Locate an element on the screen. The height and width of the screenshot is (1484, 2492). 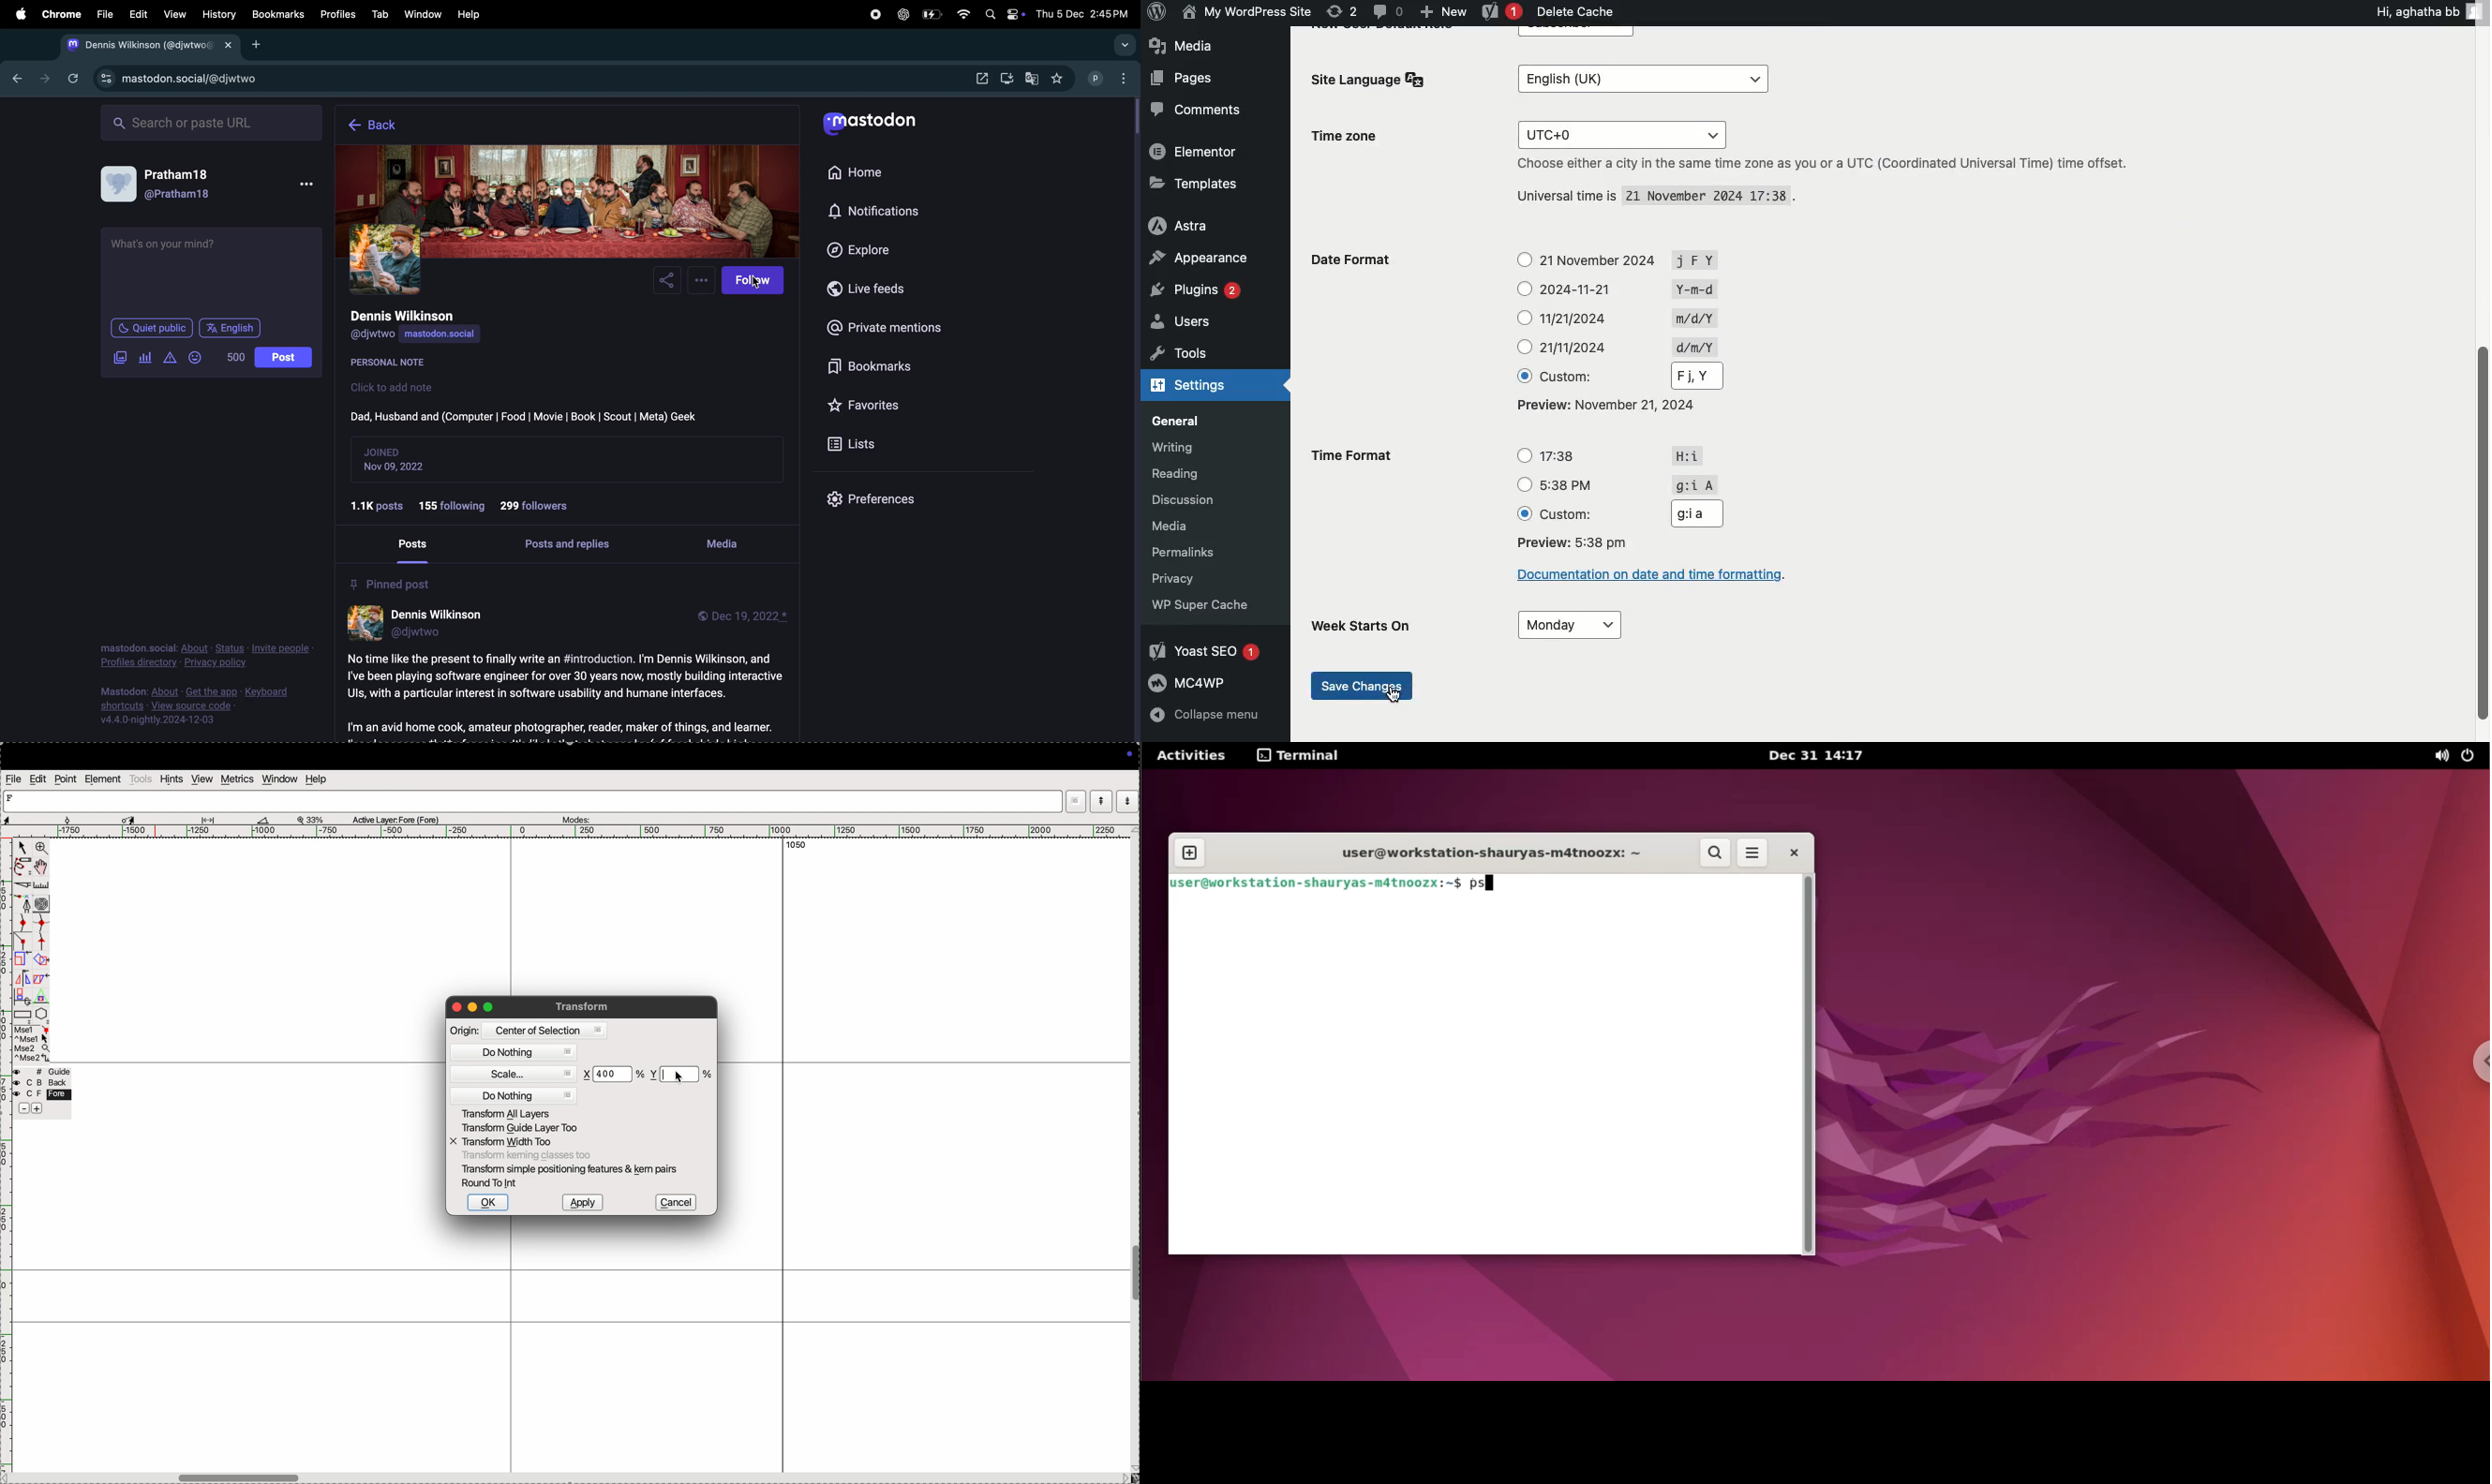
user profile is located at coordinates (167, 182).